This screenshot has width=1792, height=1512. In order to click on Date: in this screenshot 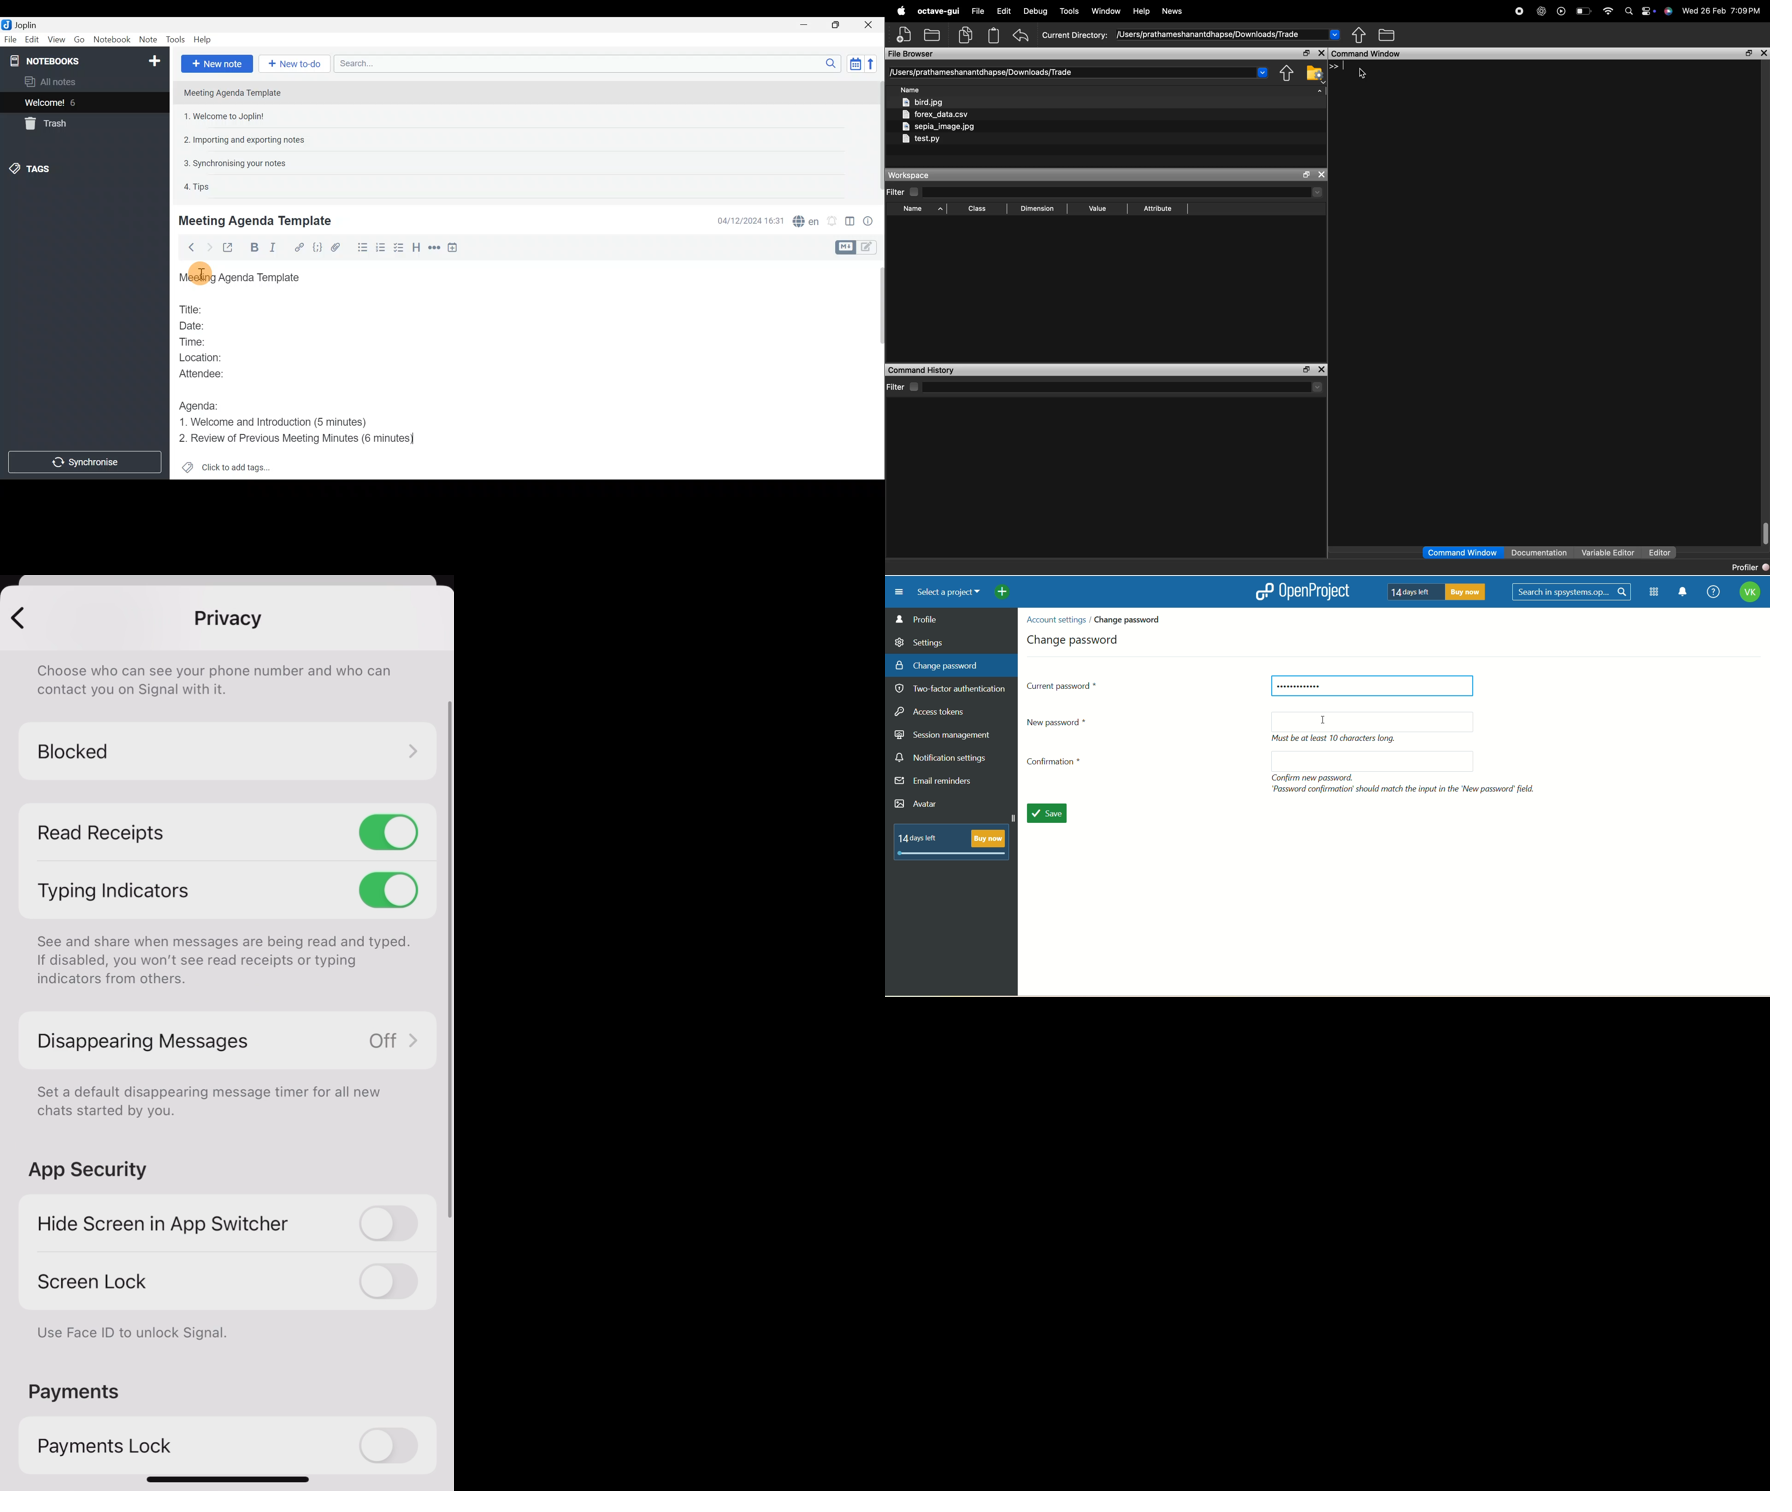, I will do `click(200, 325)`.